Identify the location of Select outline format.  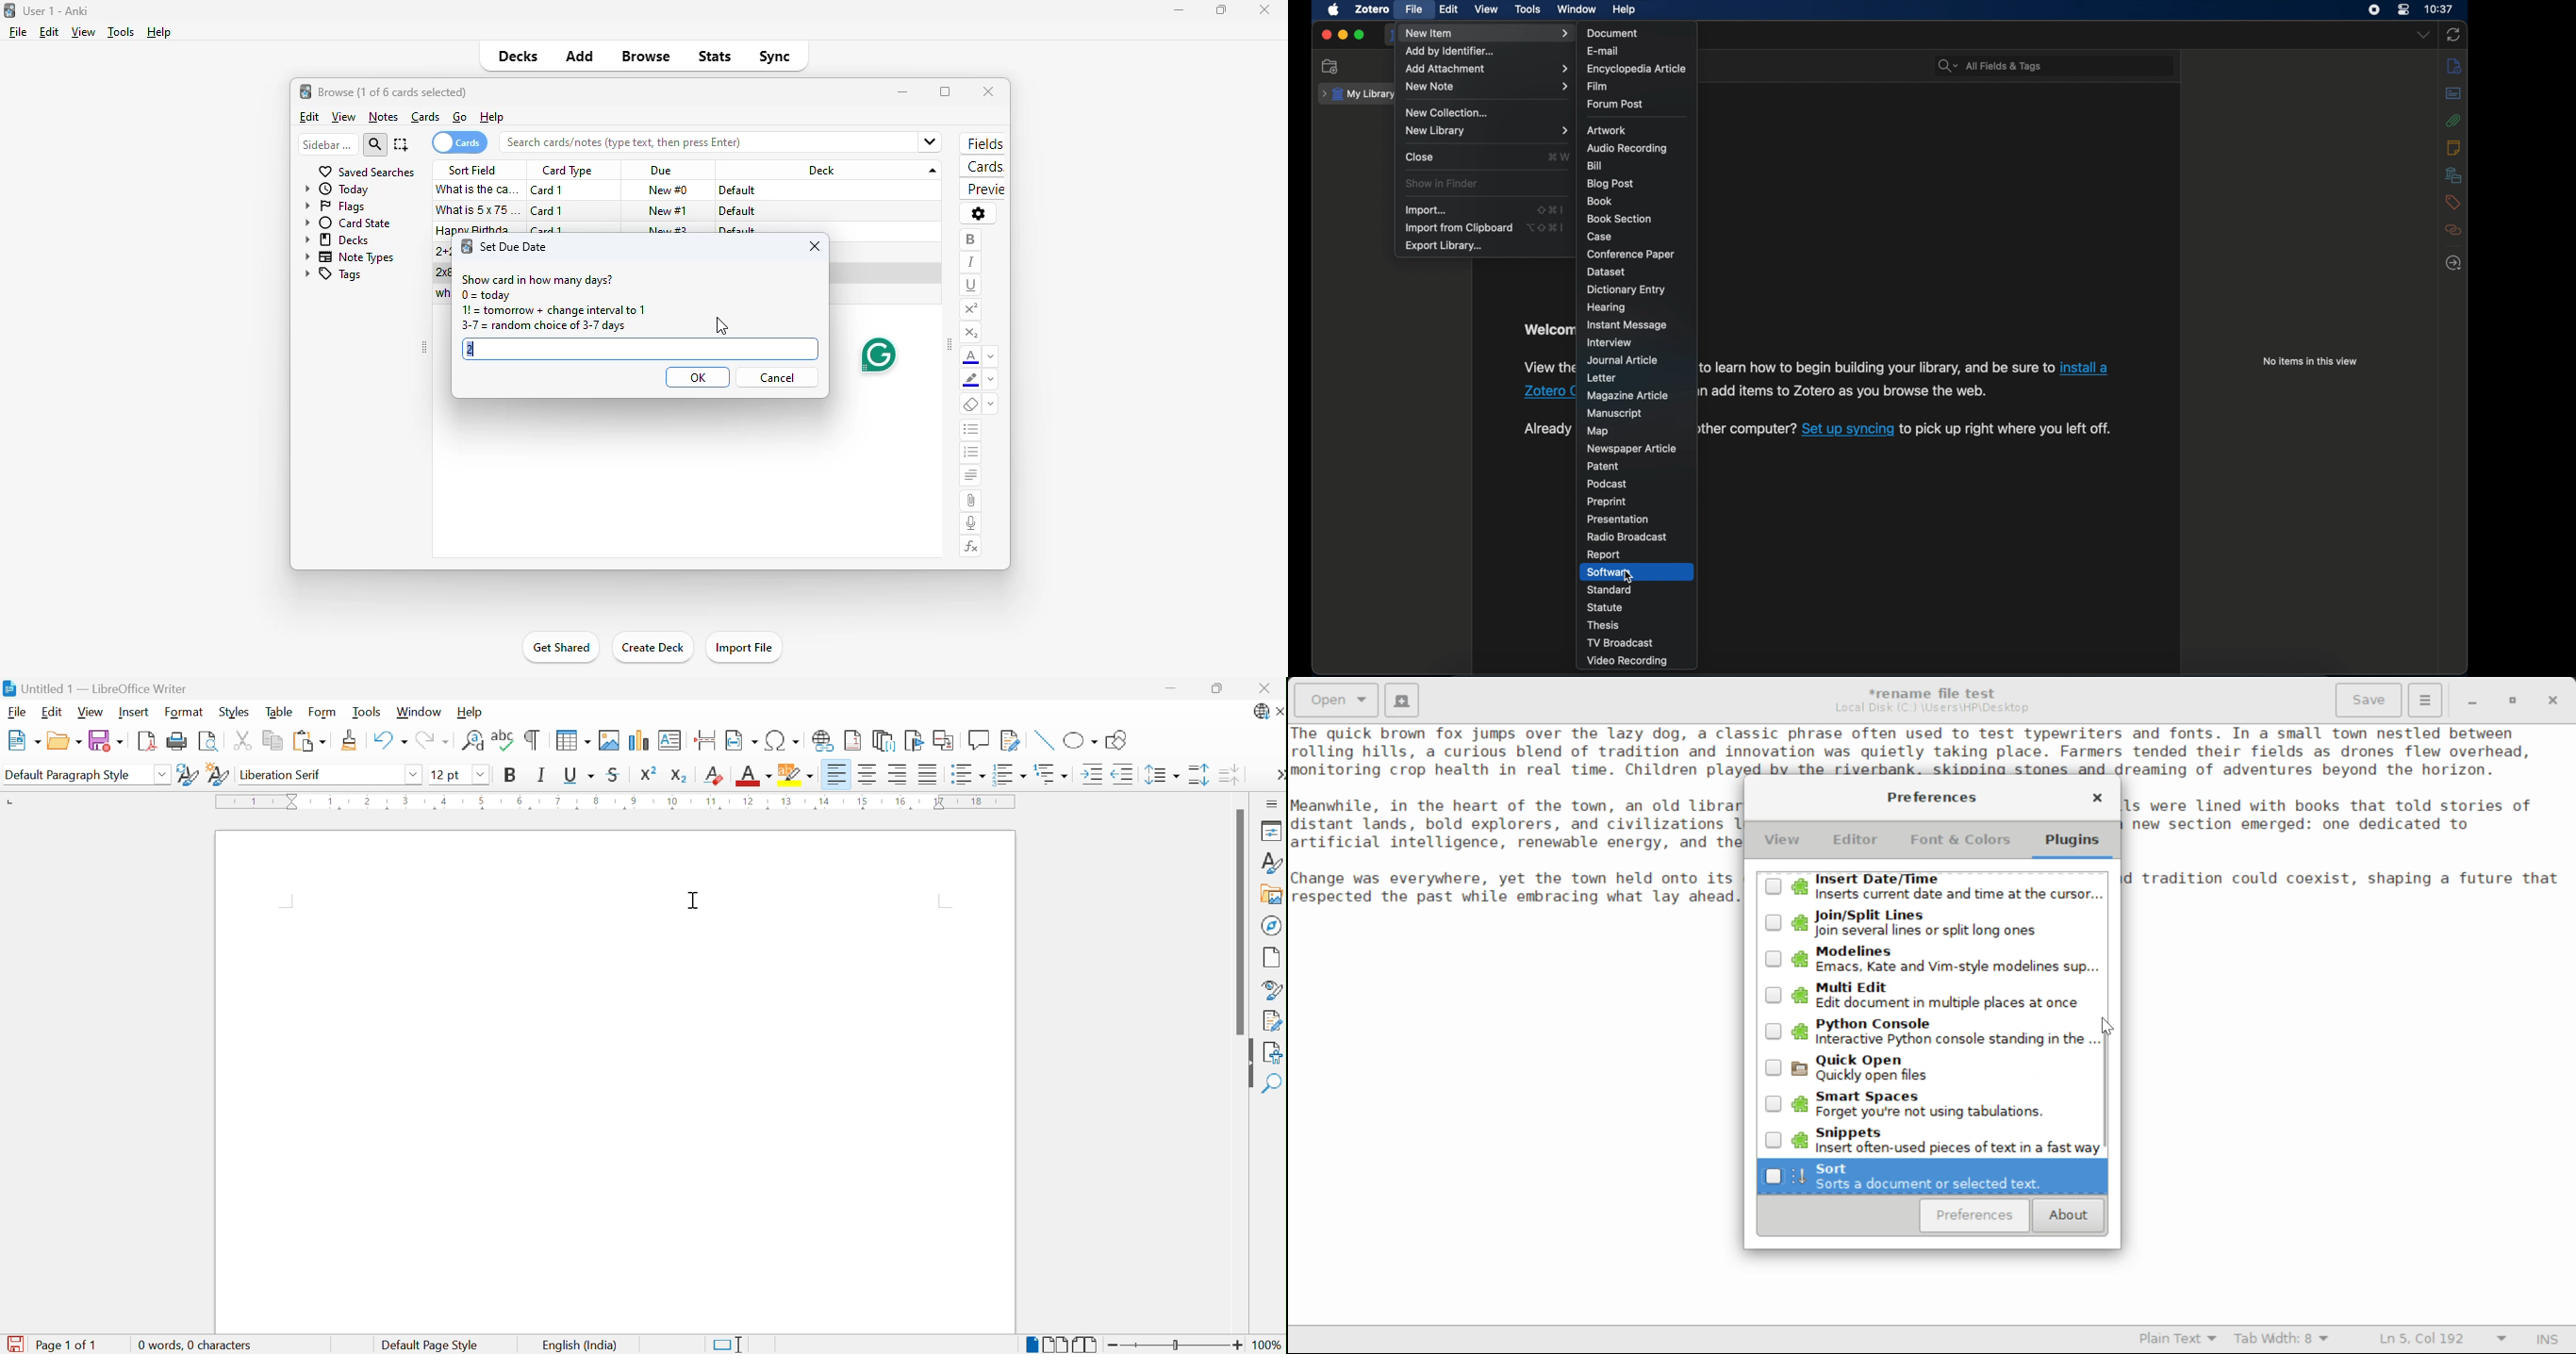
(1053, 773).